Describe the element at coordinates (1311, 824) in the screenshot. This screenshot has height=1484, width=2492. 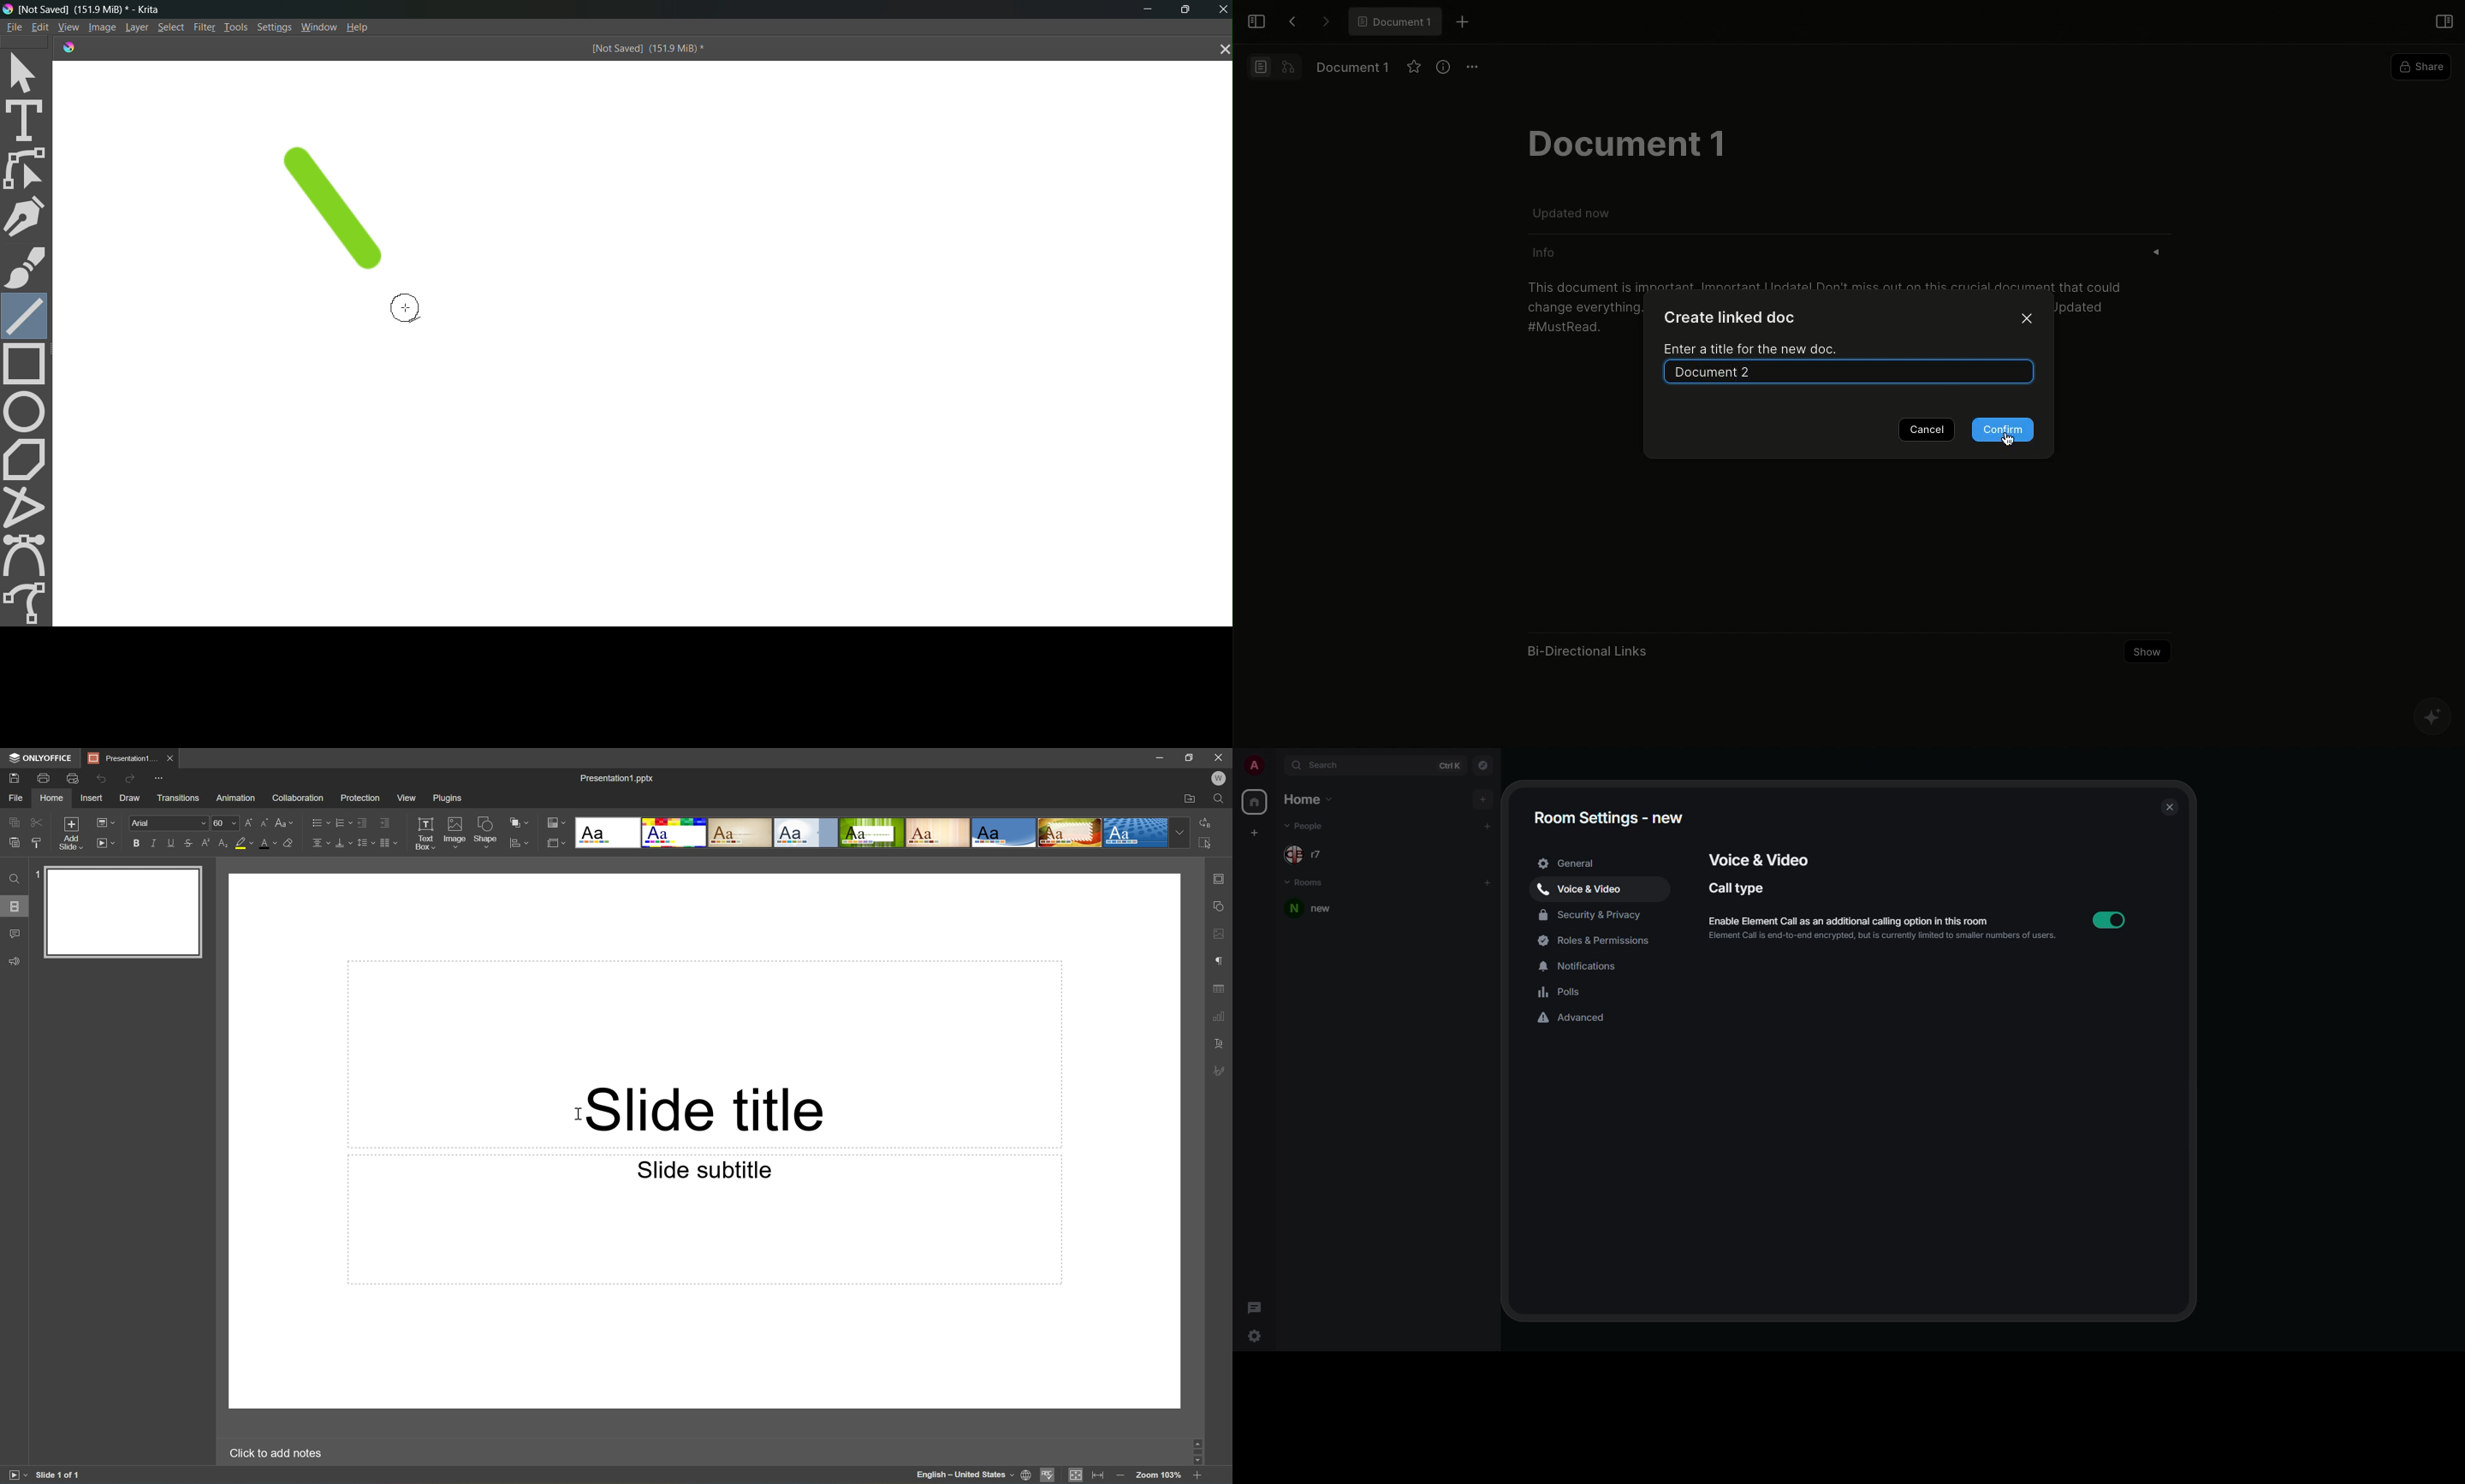
I see `people` at that location.